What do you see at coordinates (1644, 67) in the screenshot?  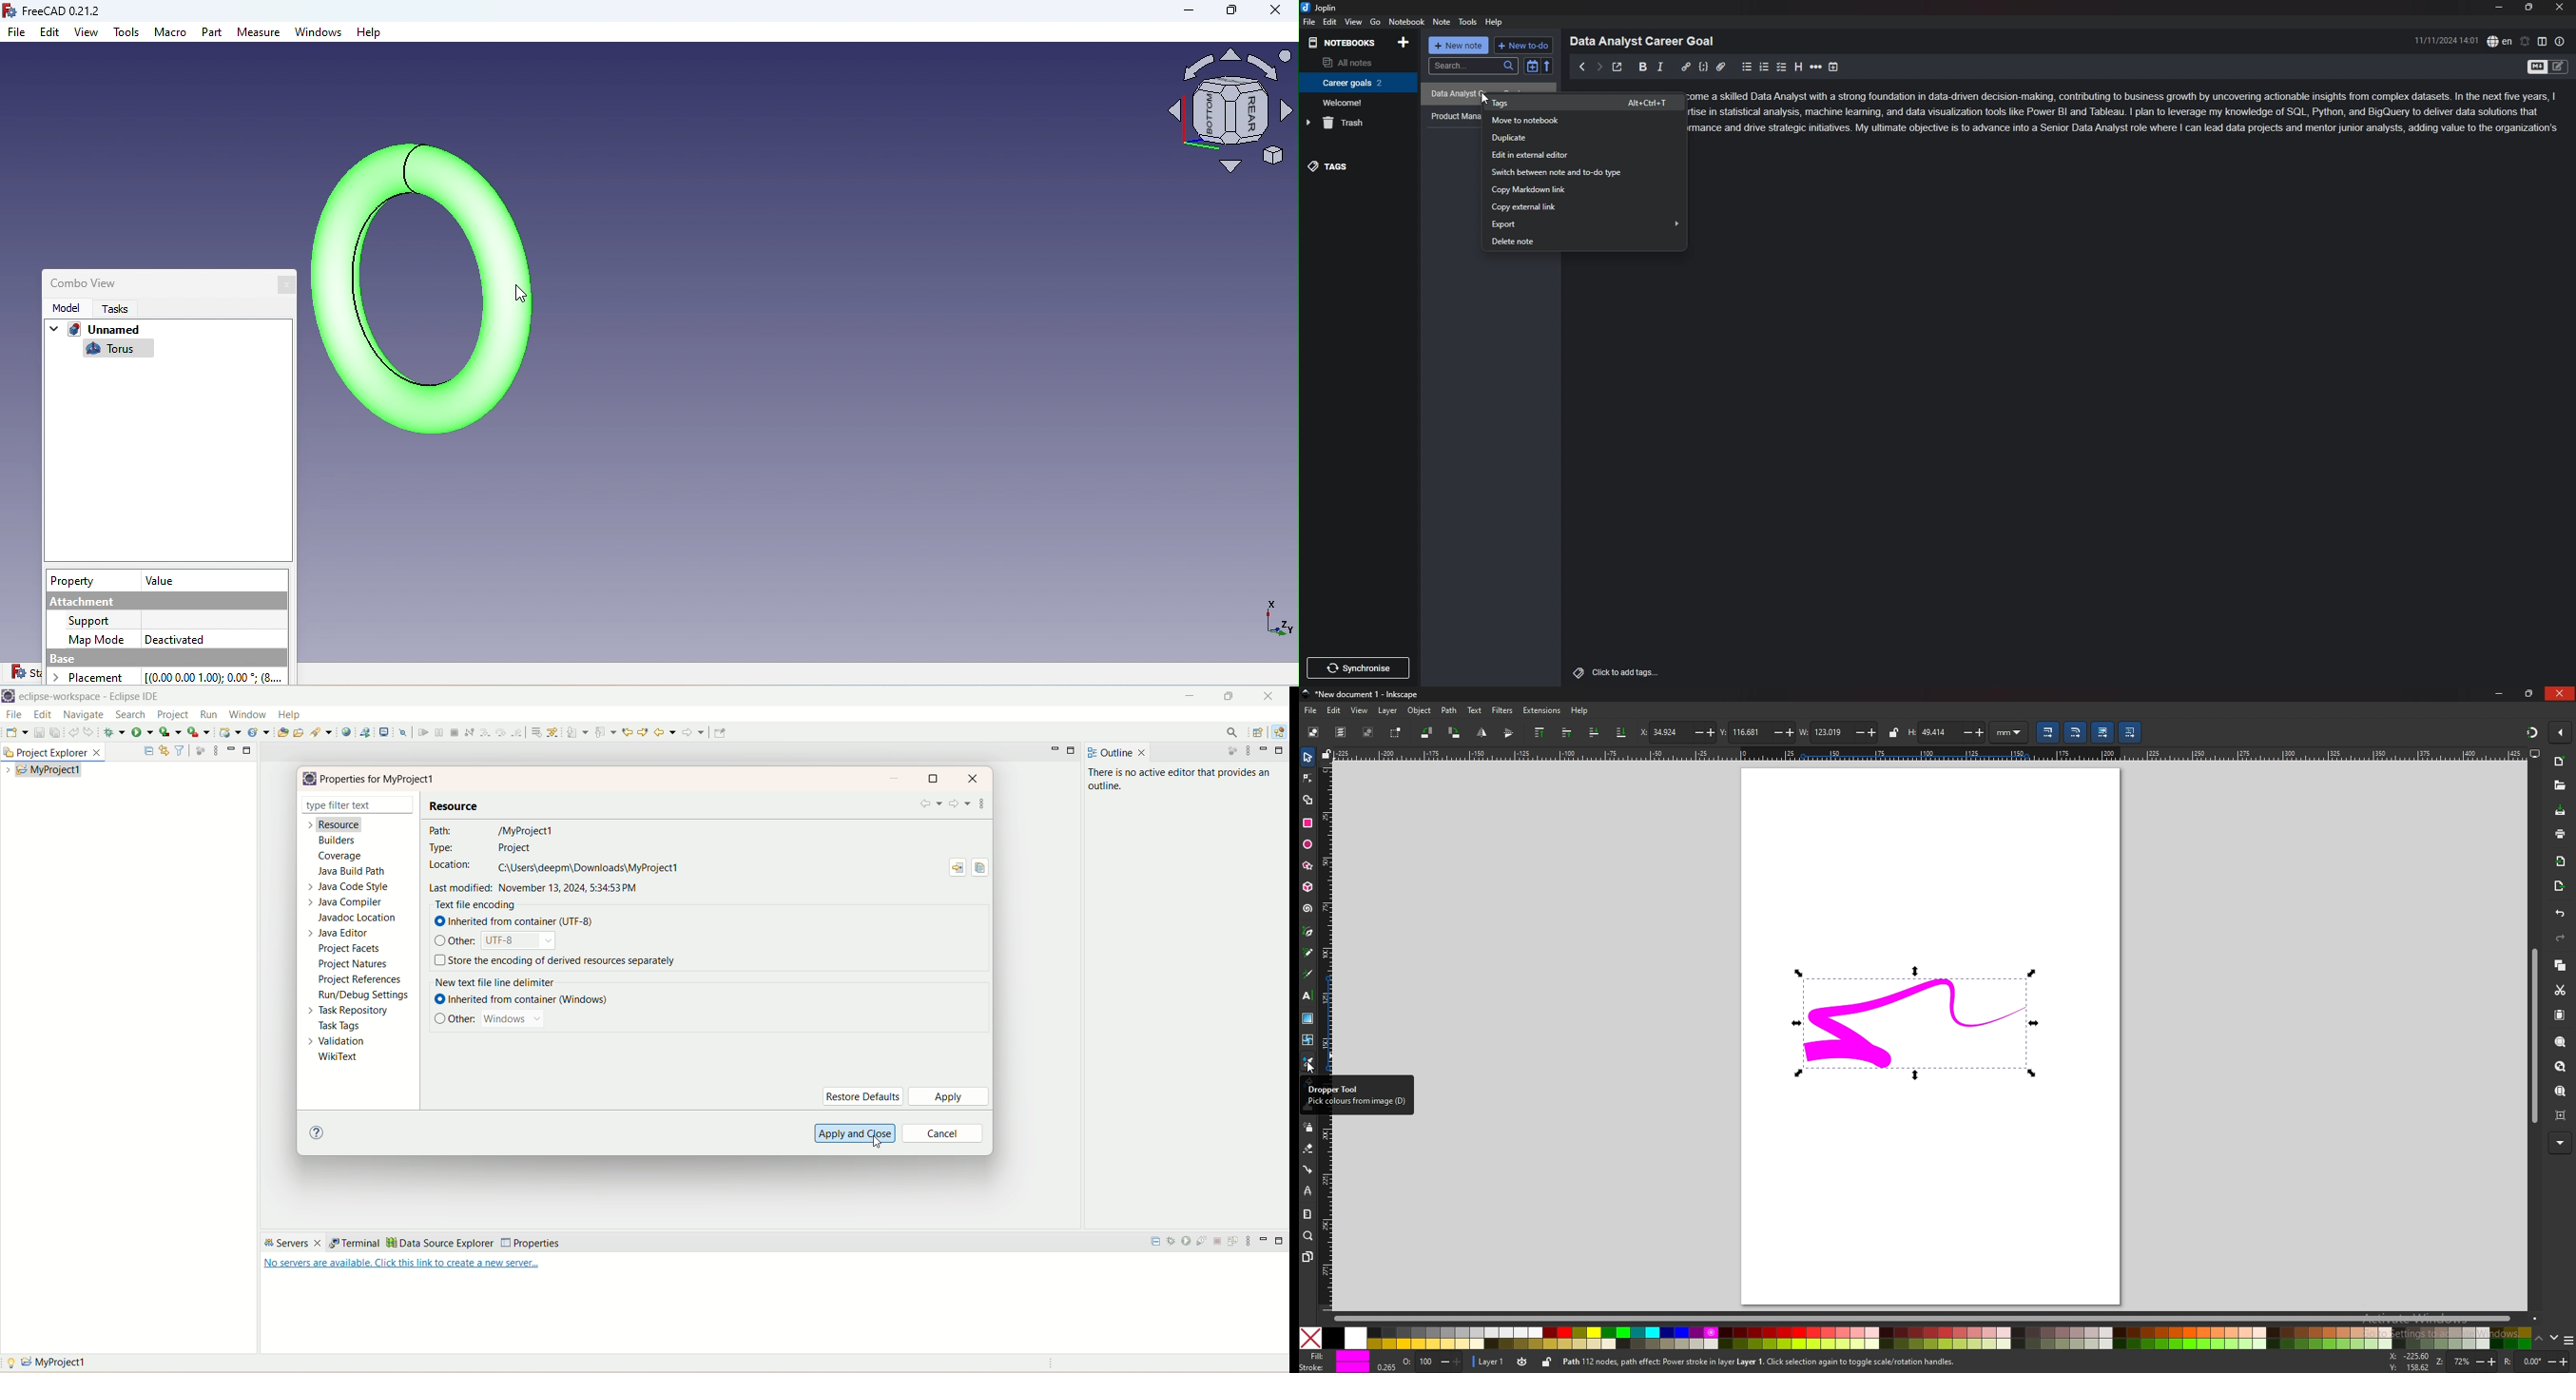 I see `bold` at bounding box center [1644, 67].